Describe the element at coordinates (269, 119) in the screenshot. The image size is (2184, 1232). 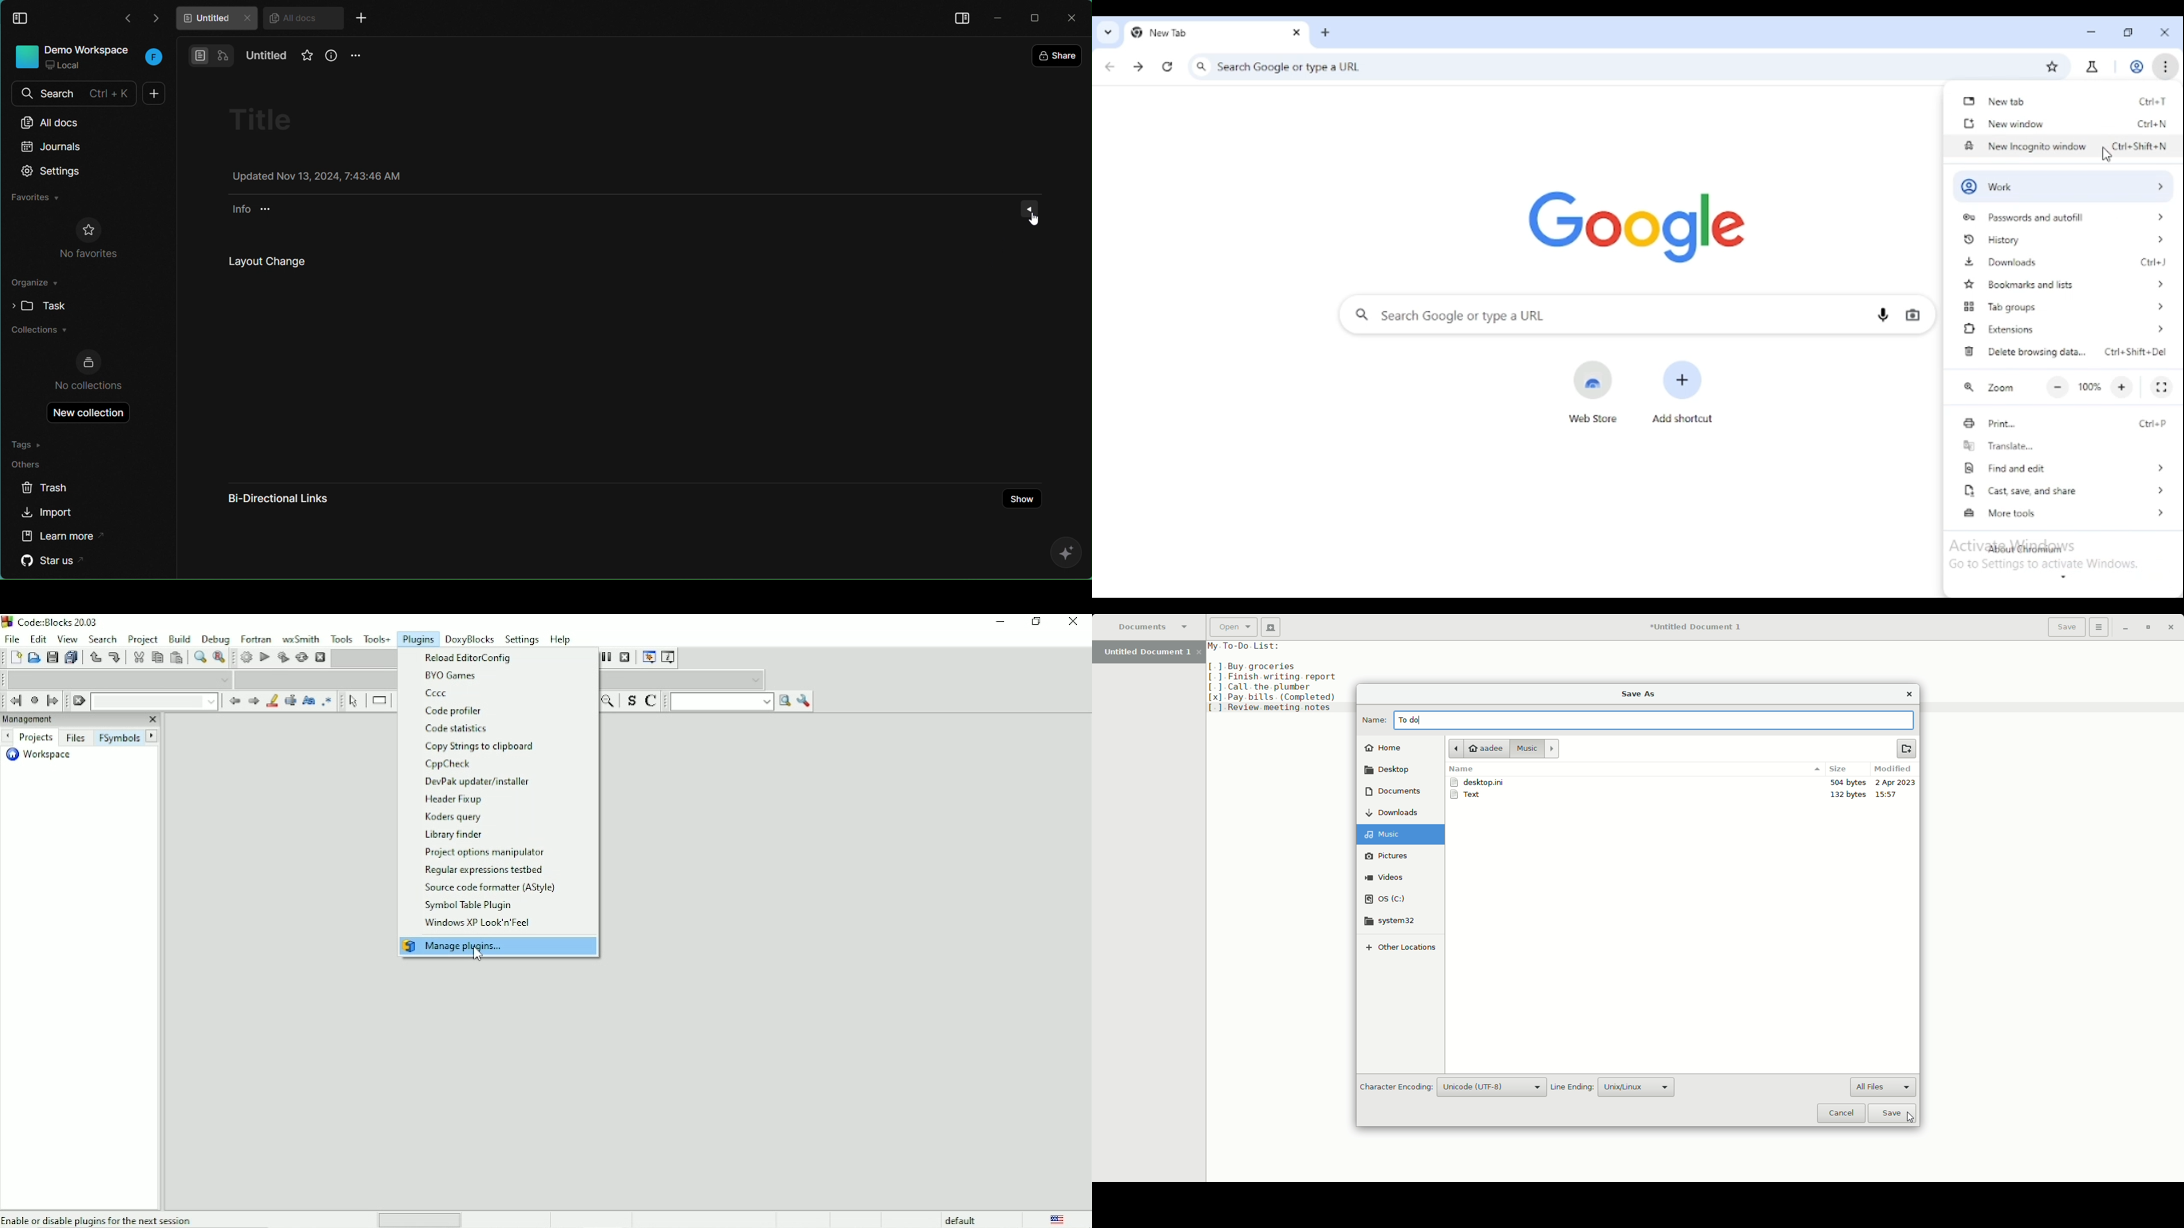
I see `title ` at that location.